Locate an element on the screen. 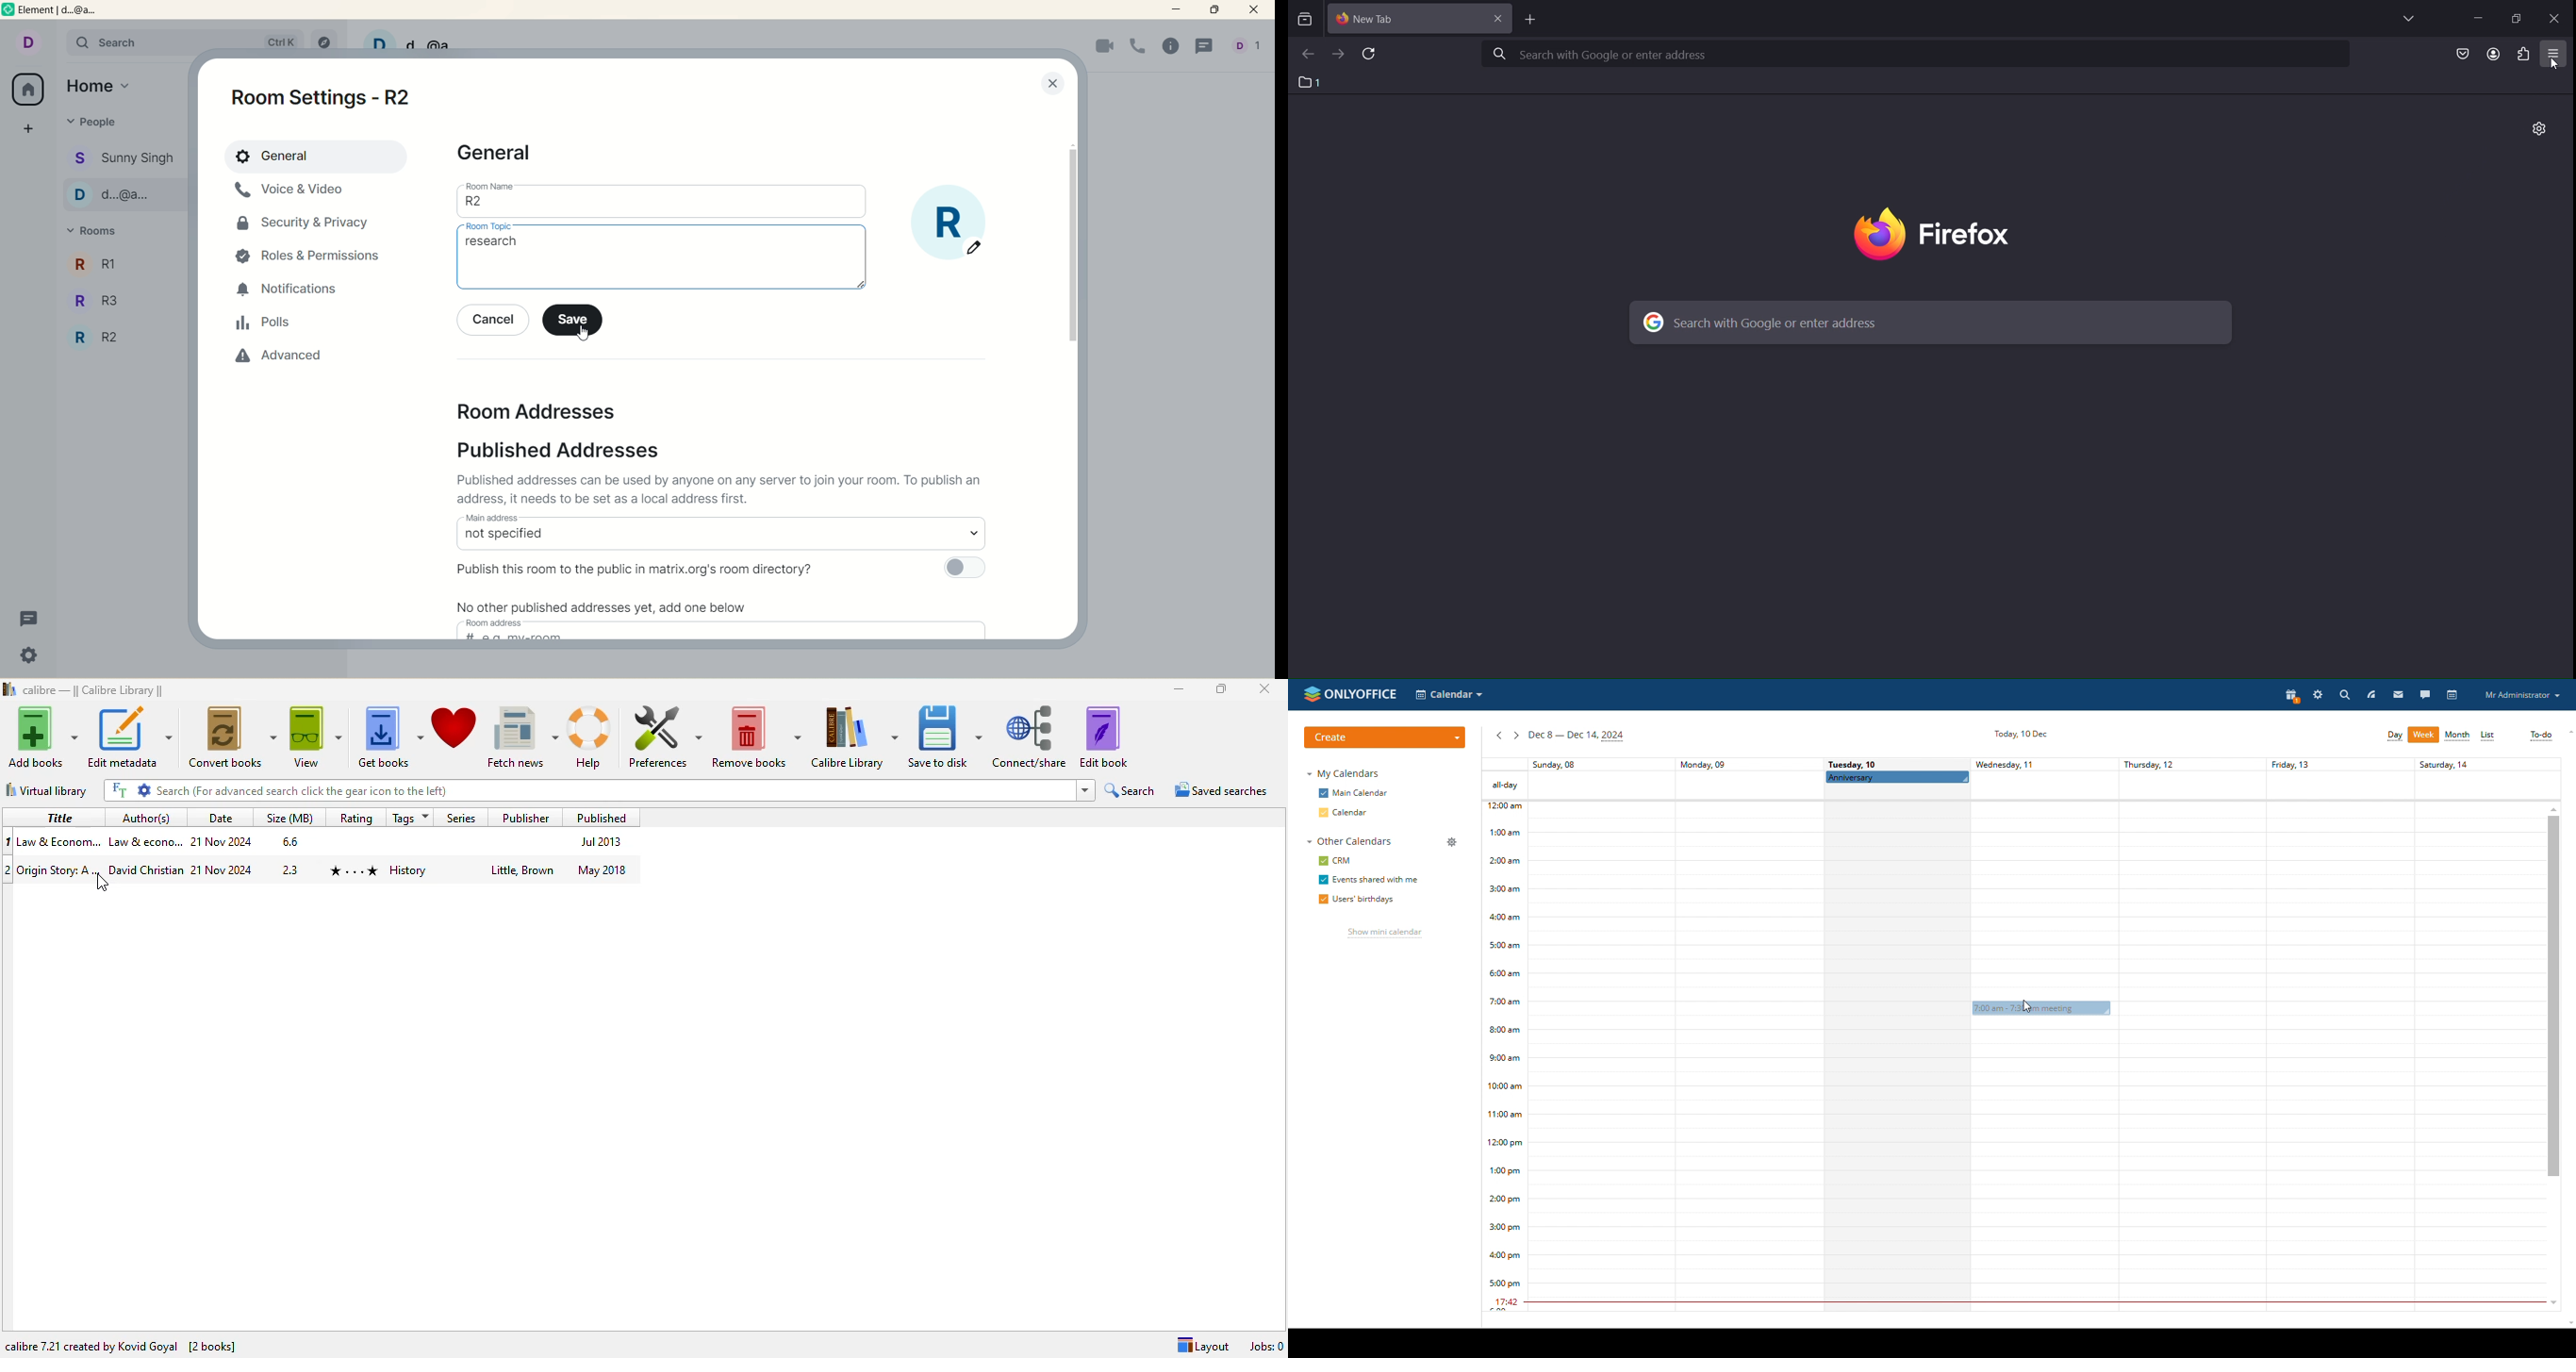  publish room to public is located at coordinates (639, 567).